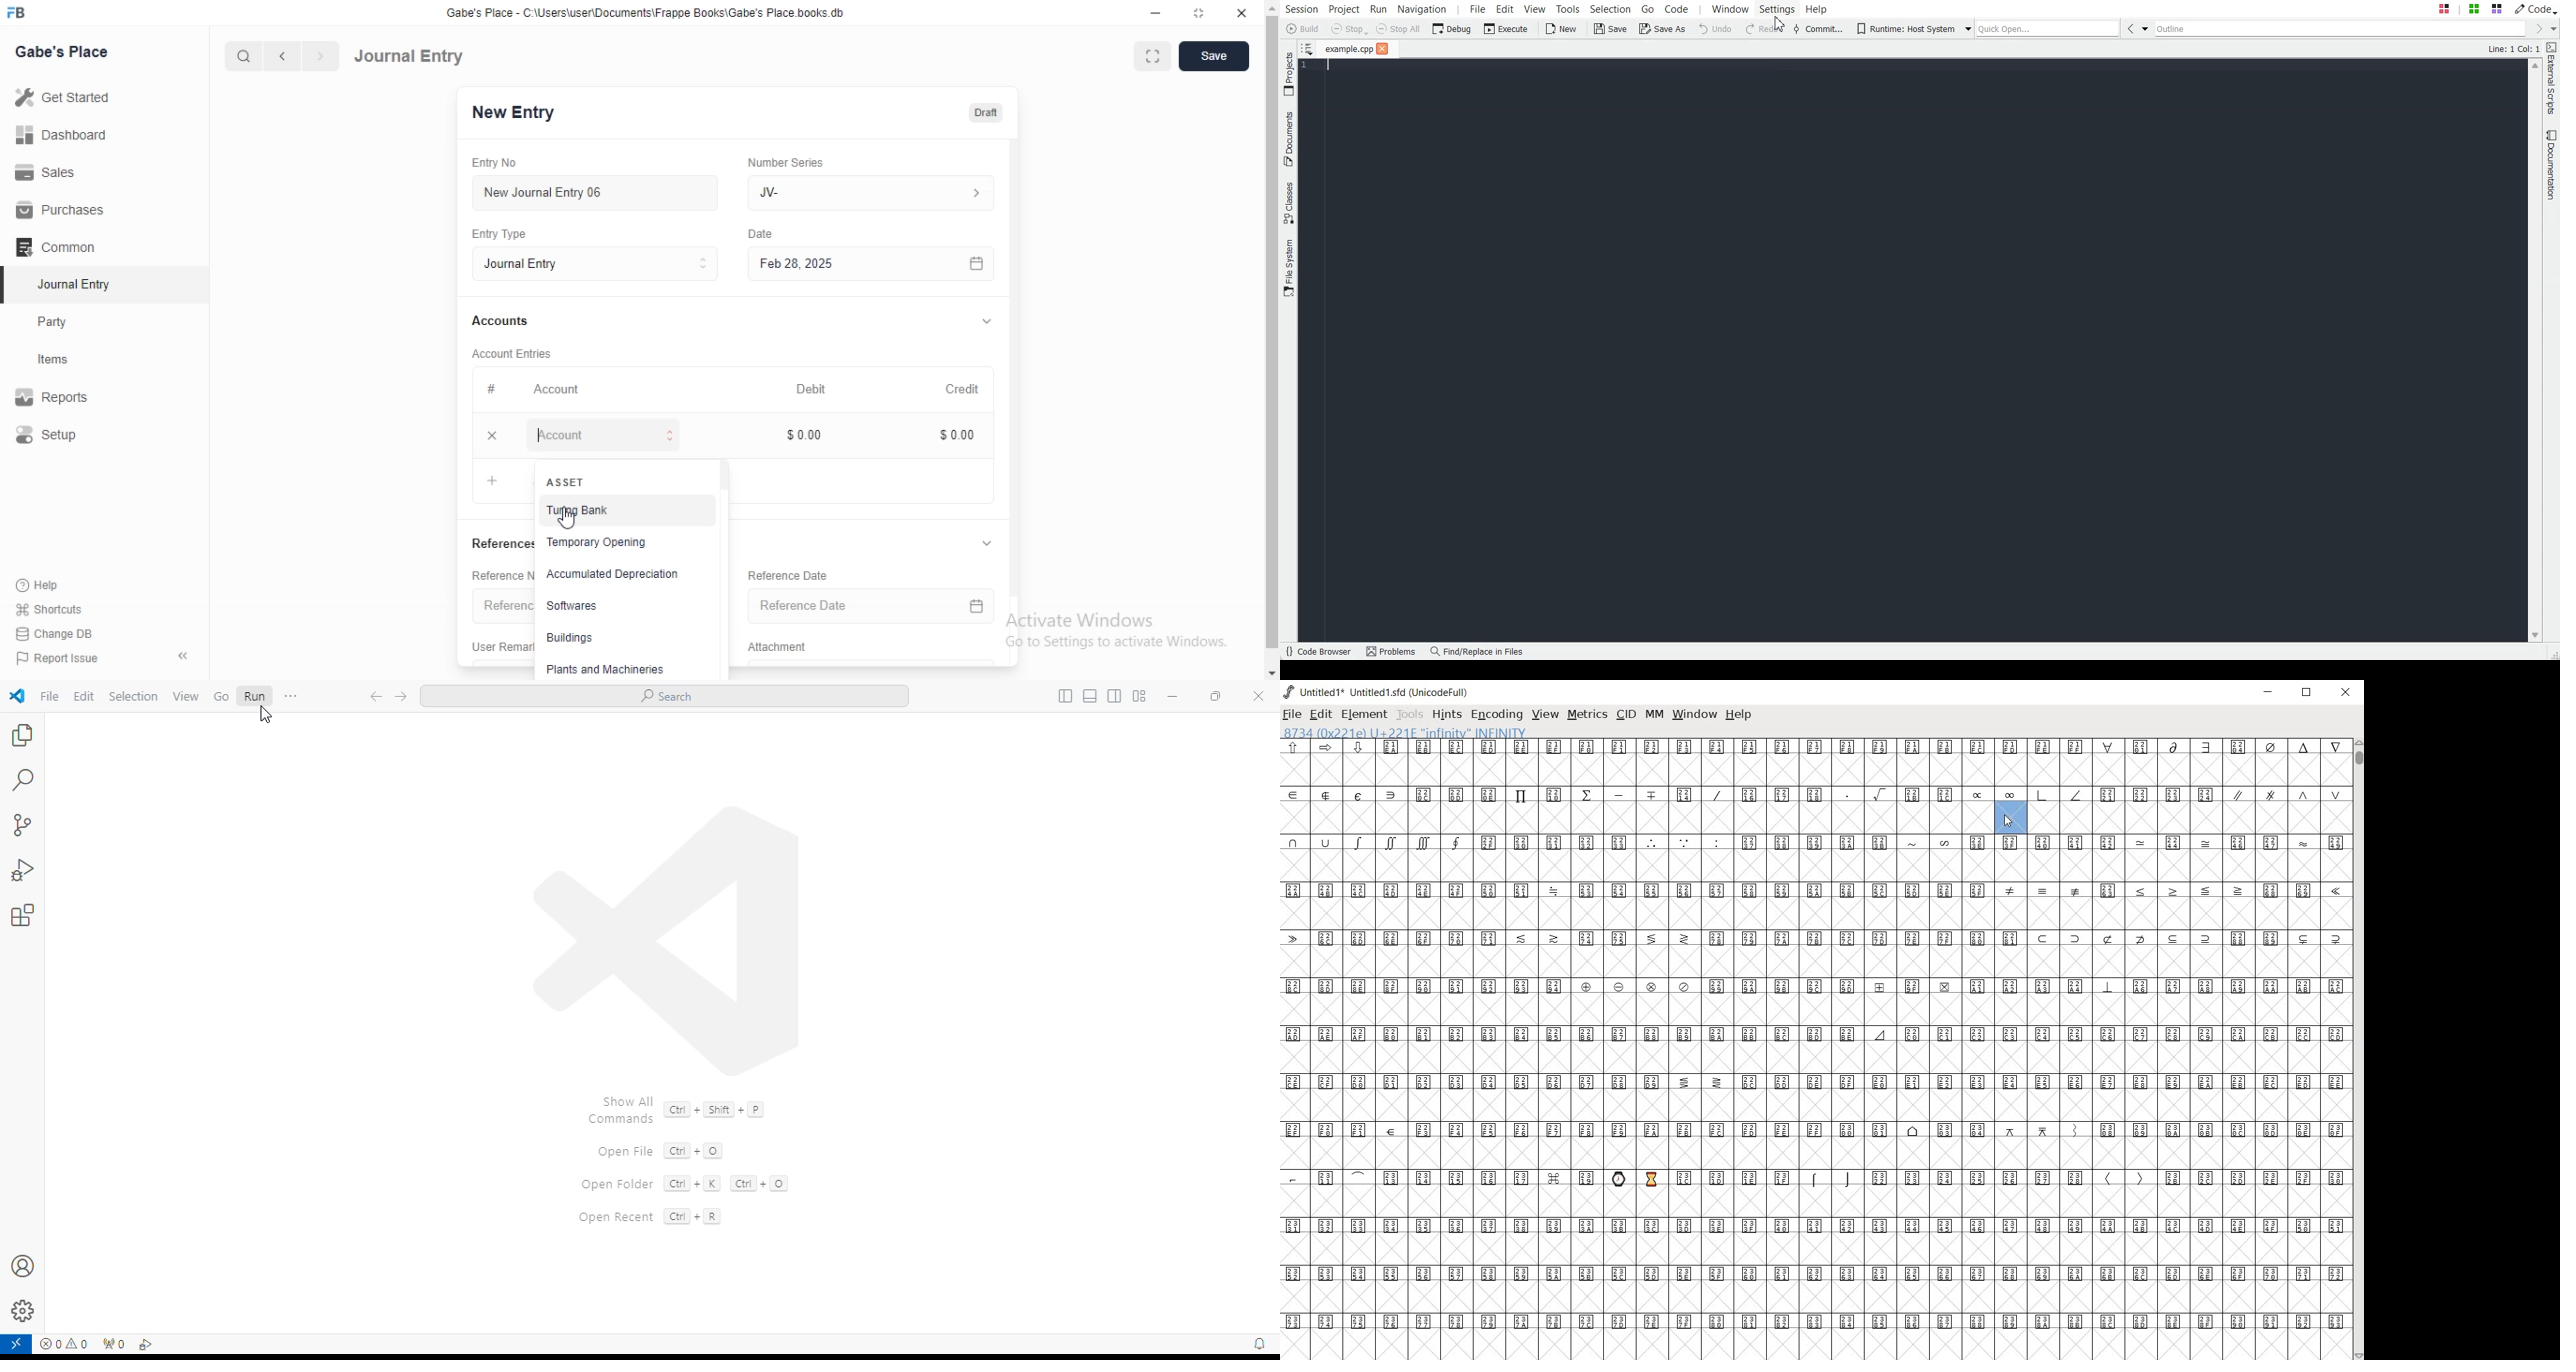 The image size is (2576, 1372). Describe the element at coordinates (1589, 714) in the screenshot. I see `metrics` at that location.